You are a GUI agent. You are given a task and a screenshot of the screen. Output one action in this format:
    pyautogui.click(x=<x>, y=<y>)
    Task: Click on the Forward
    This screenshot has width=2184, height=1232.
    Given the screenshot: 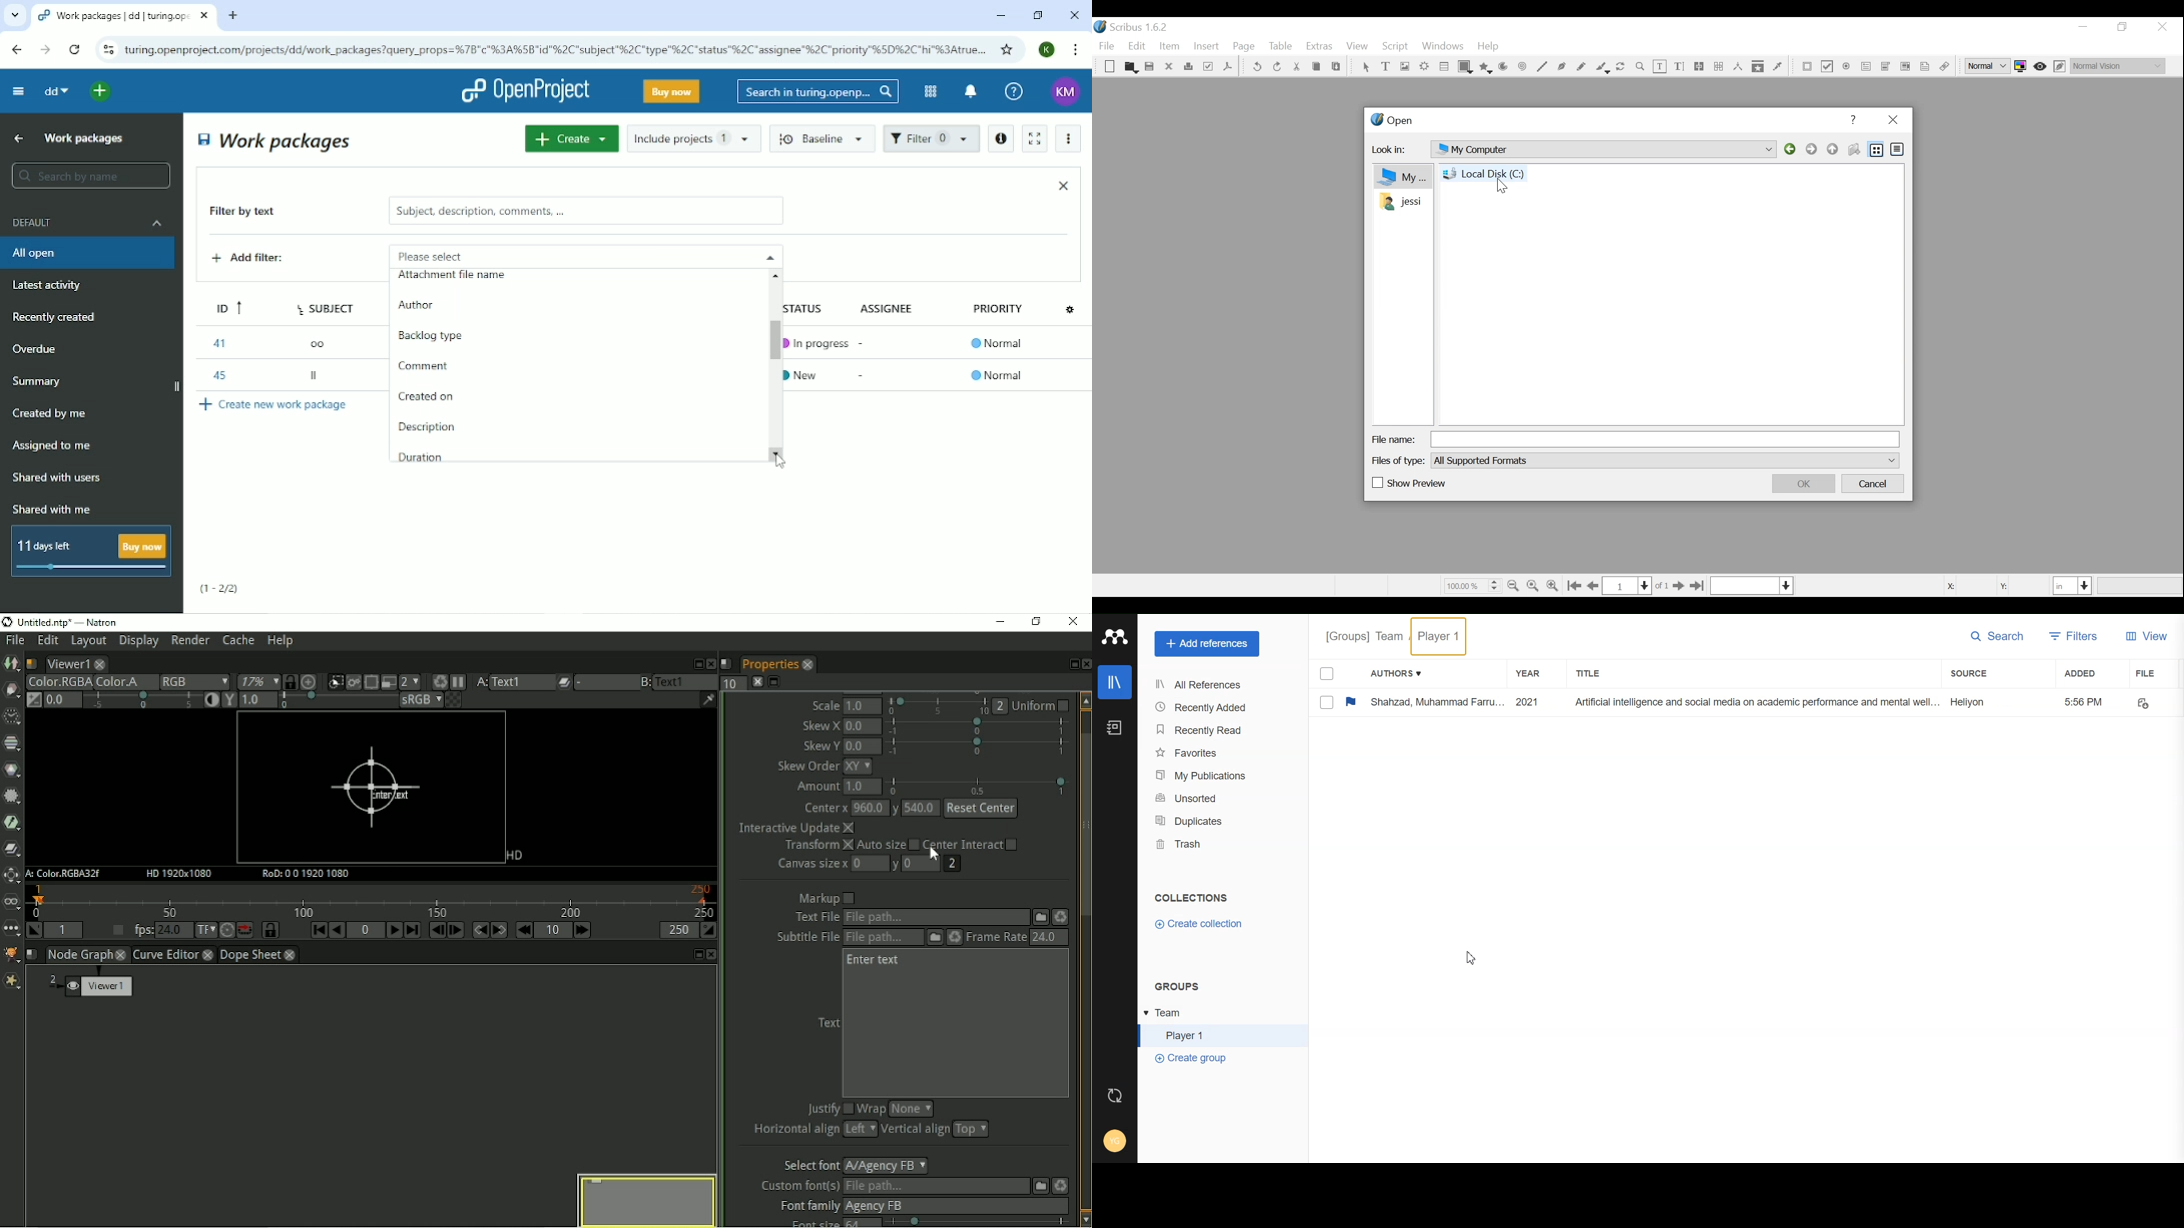 What is the action you would take?
    pyautogui.click(x=43, y=50)
    